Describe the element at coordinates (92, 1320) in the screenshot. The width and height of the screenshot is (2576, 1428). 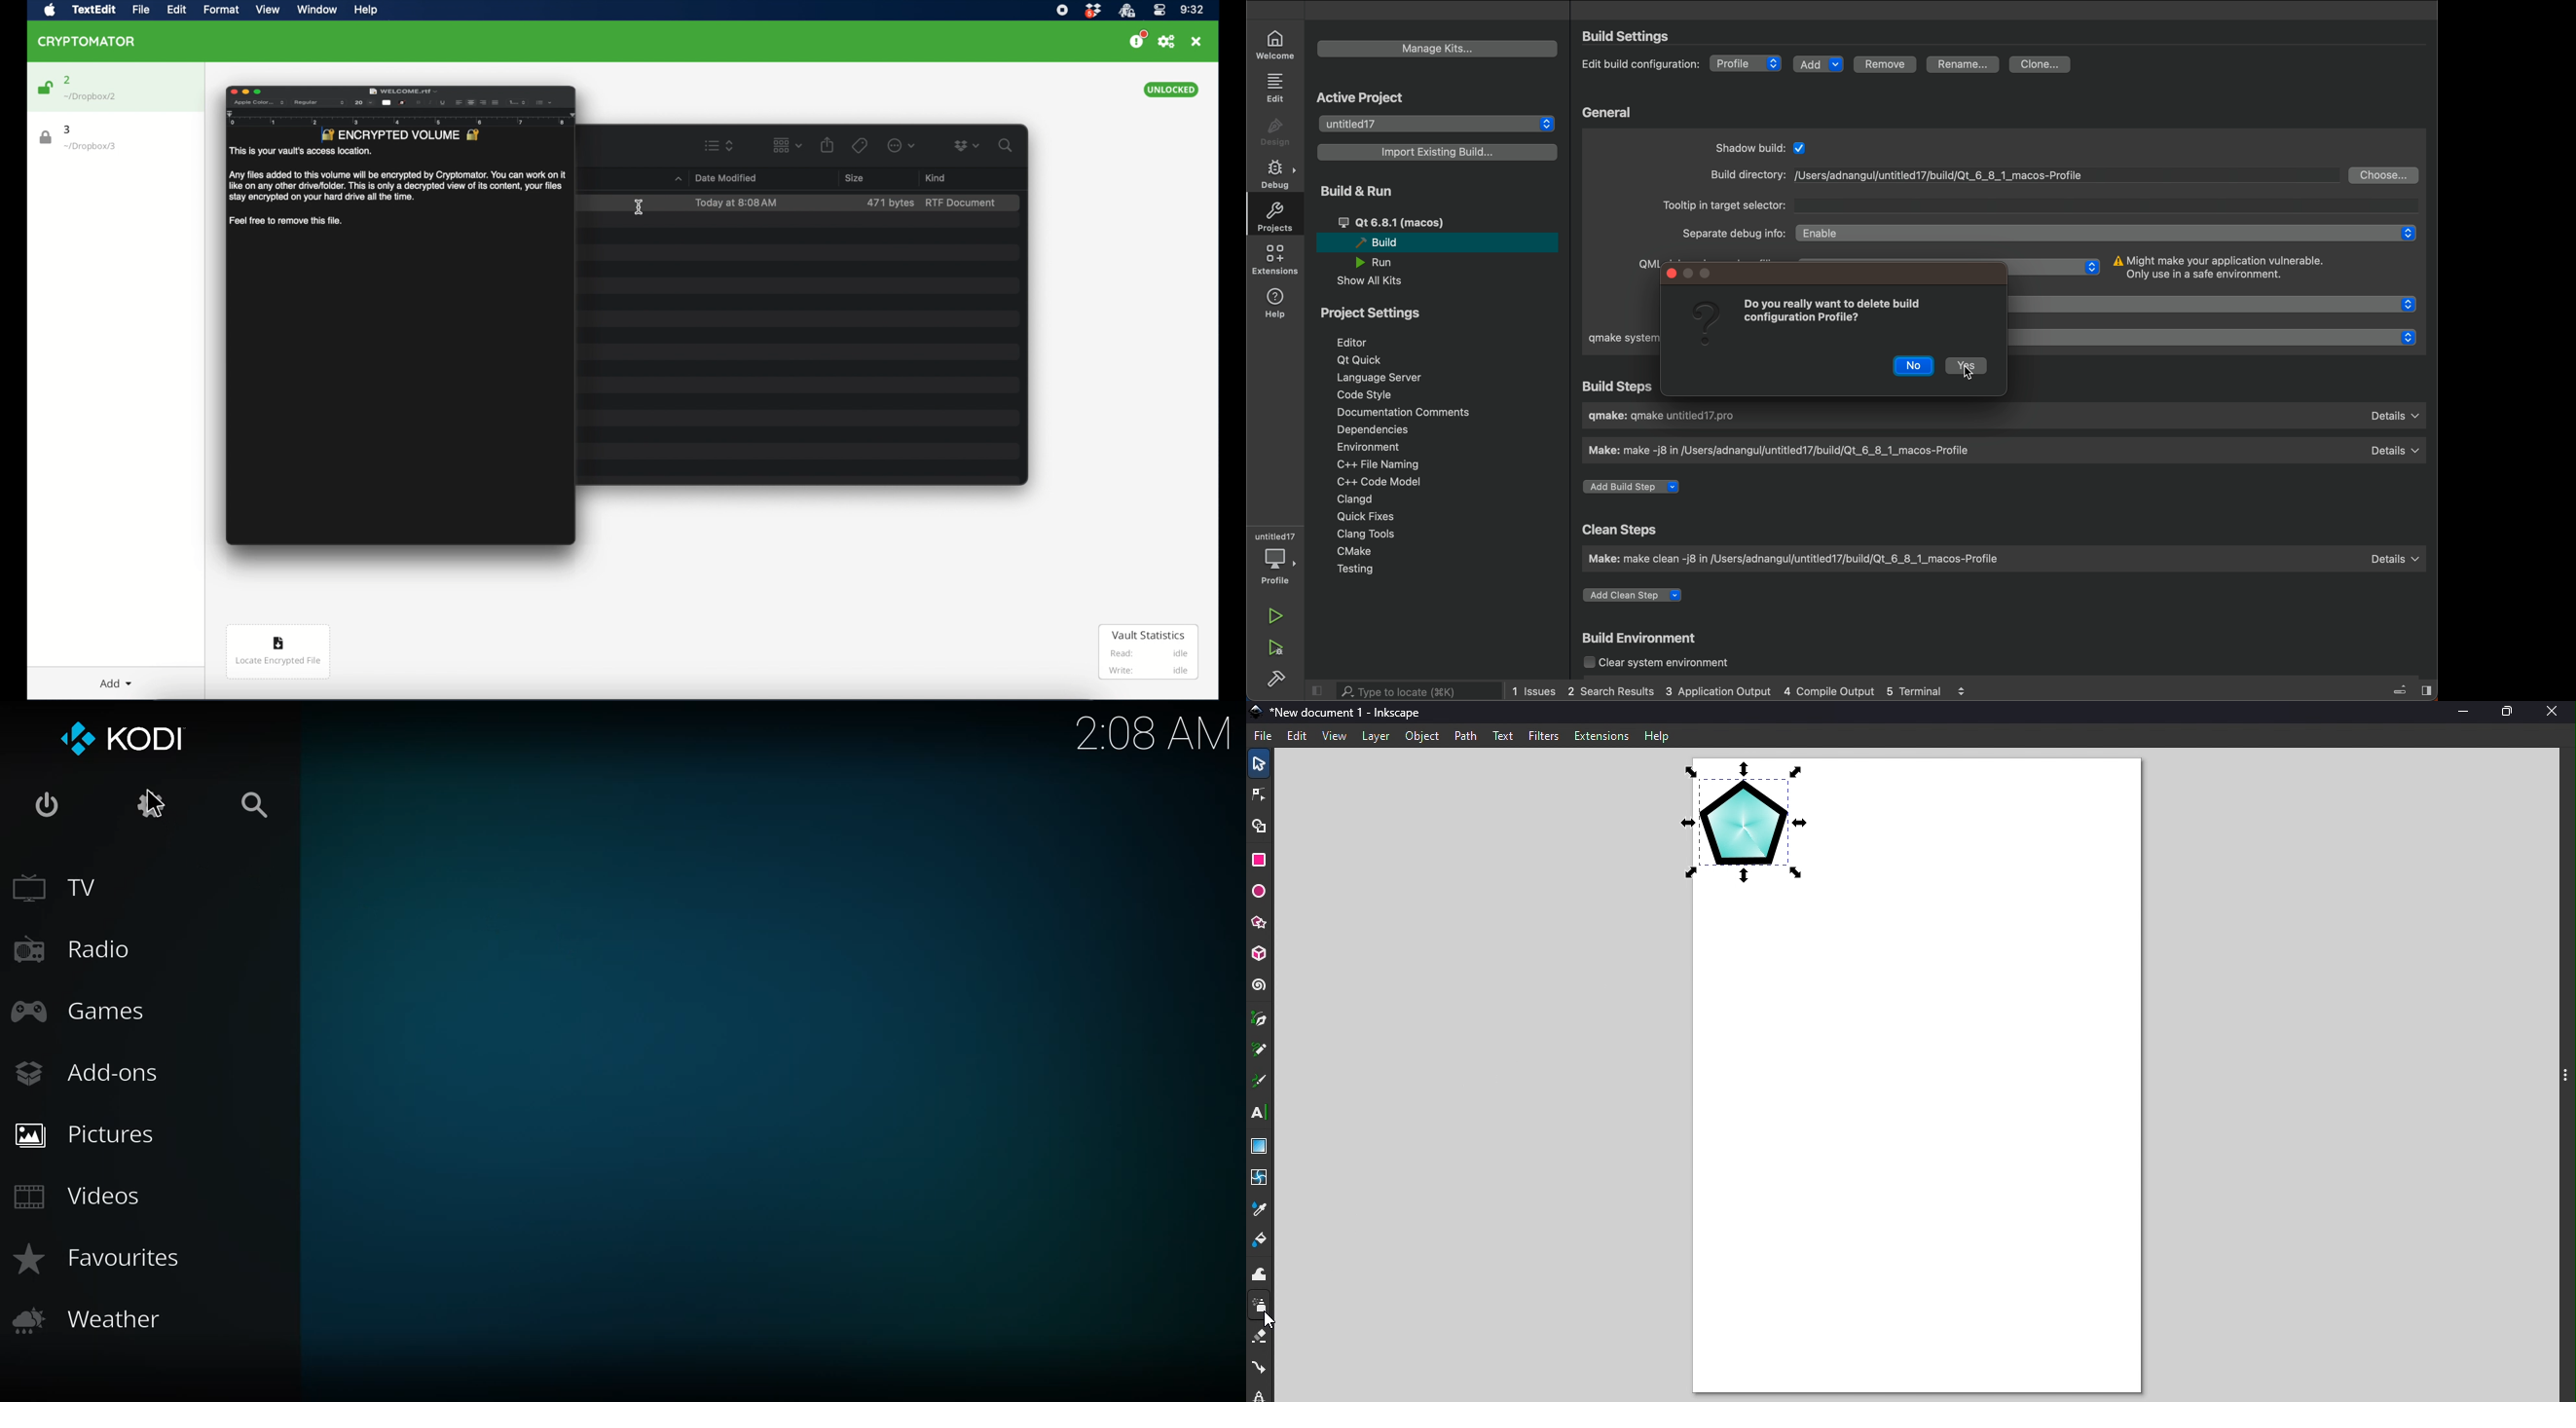
I see `weather` at that location.